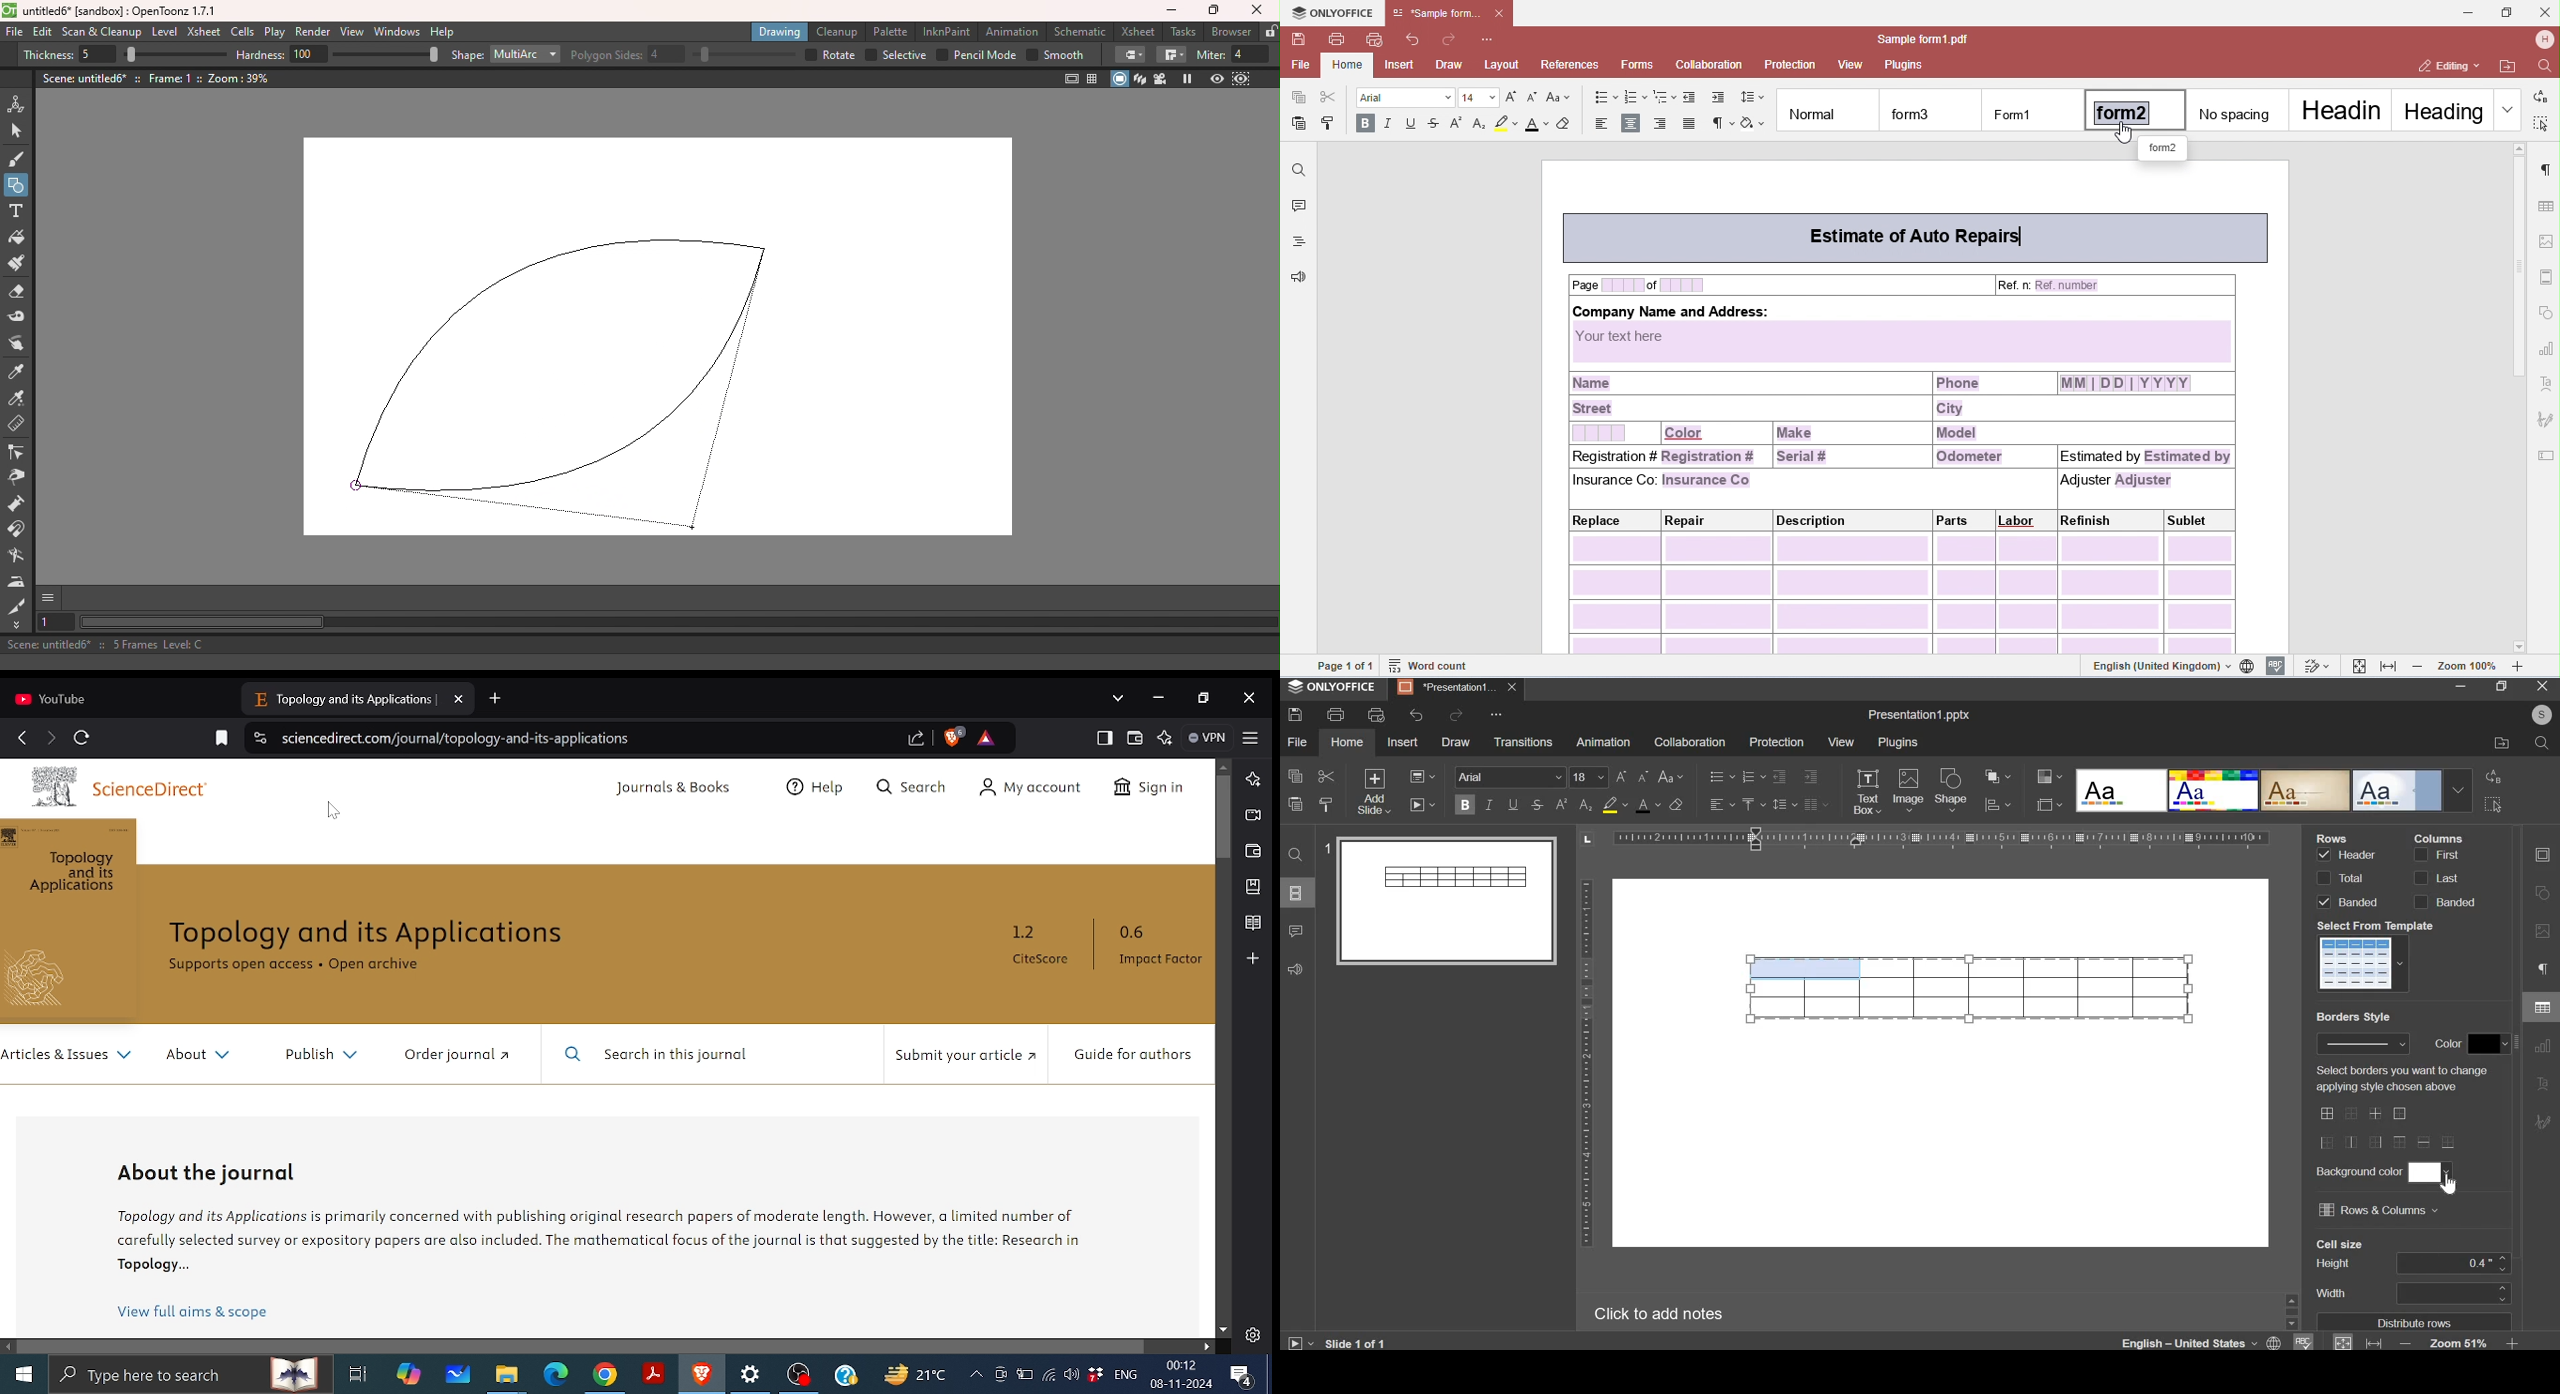 This screenshot has width=2576, height=1400. I want to click on Preview, so click(1216, 80).